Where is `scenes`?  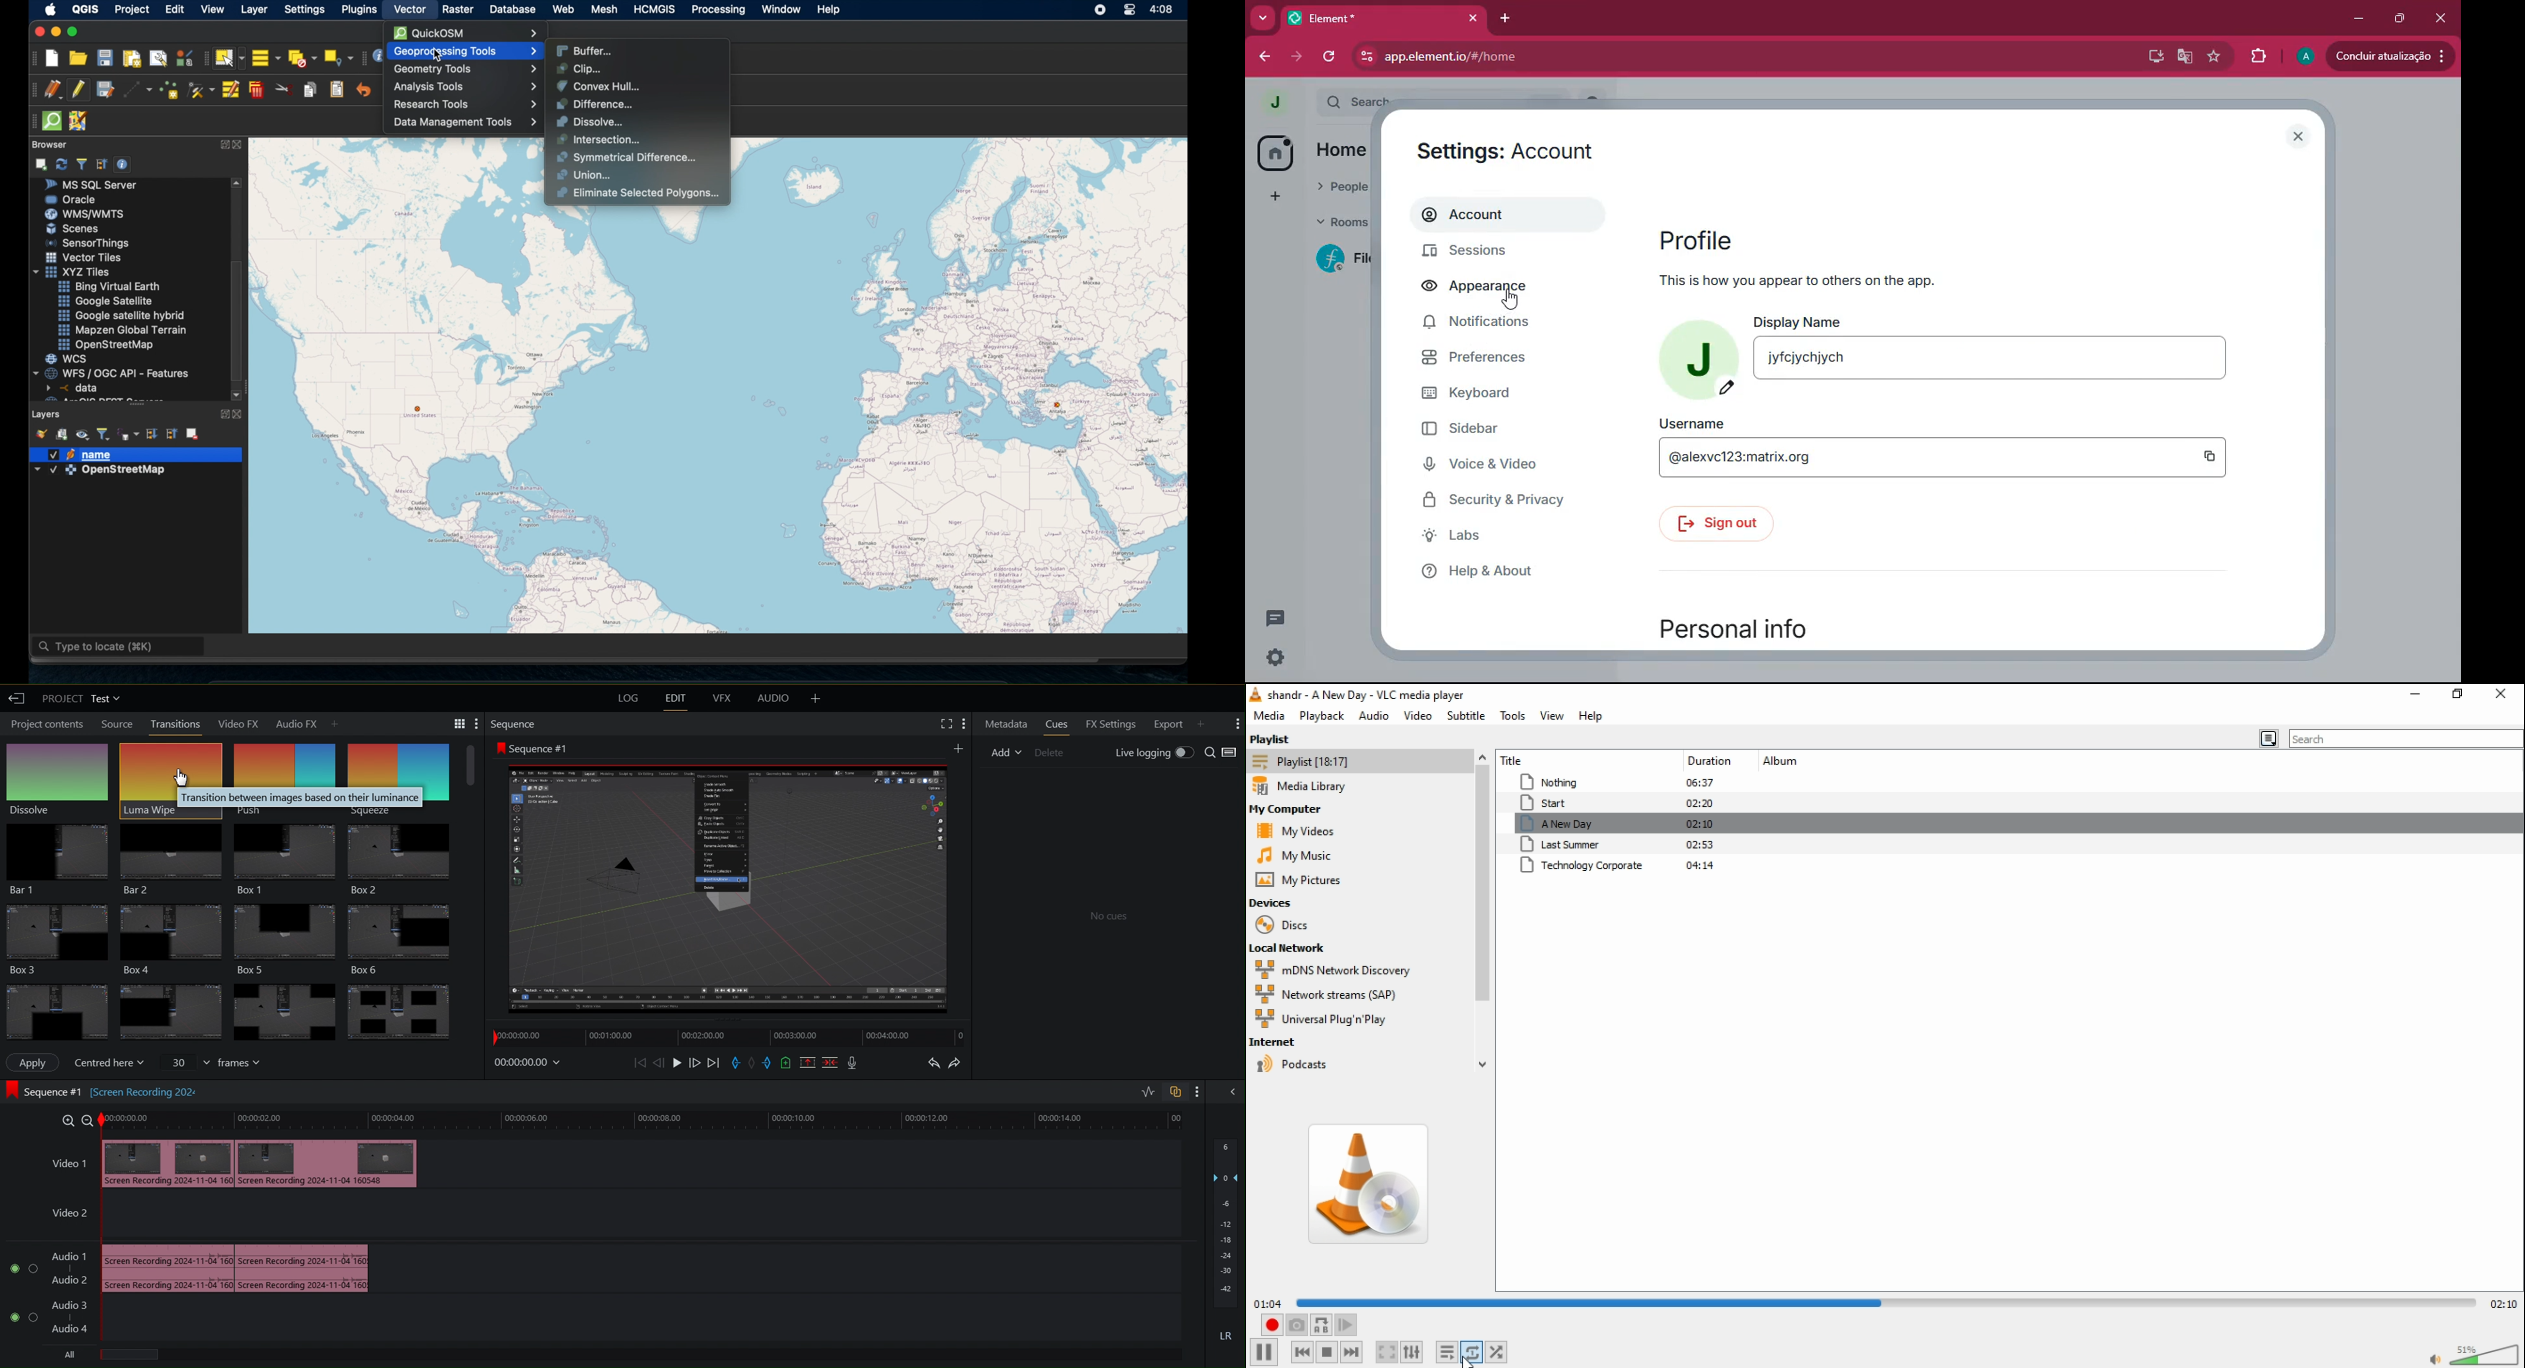 scenes is located at coordinates (78, 229).